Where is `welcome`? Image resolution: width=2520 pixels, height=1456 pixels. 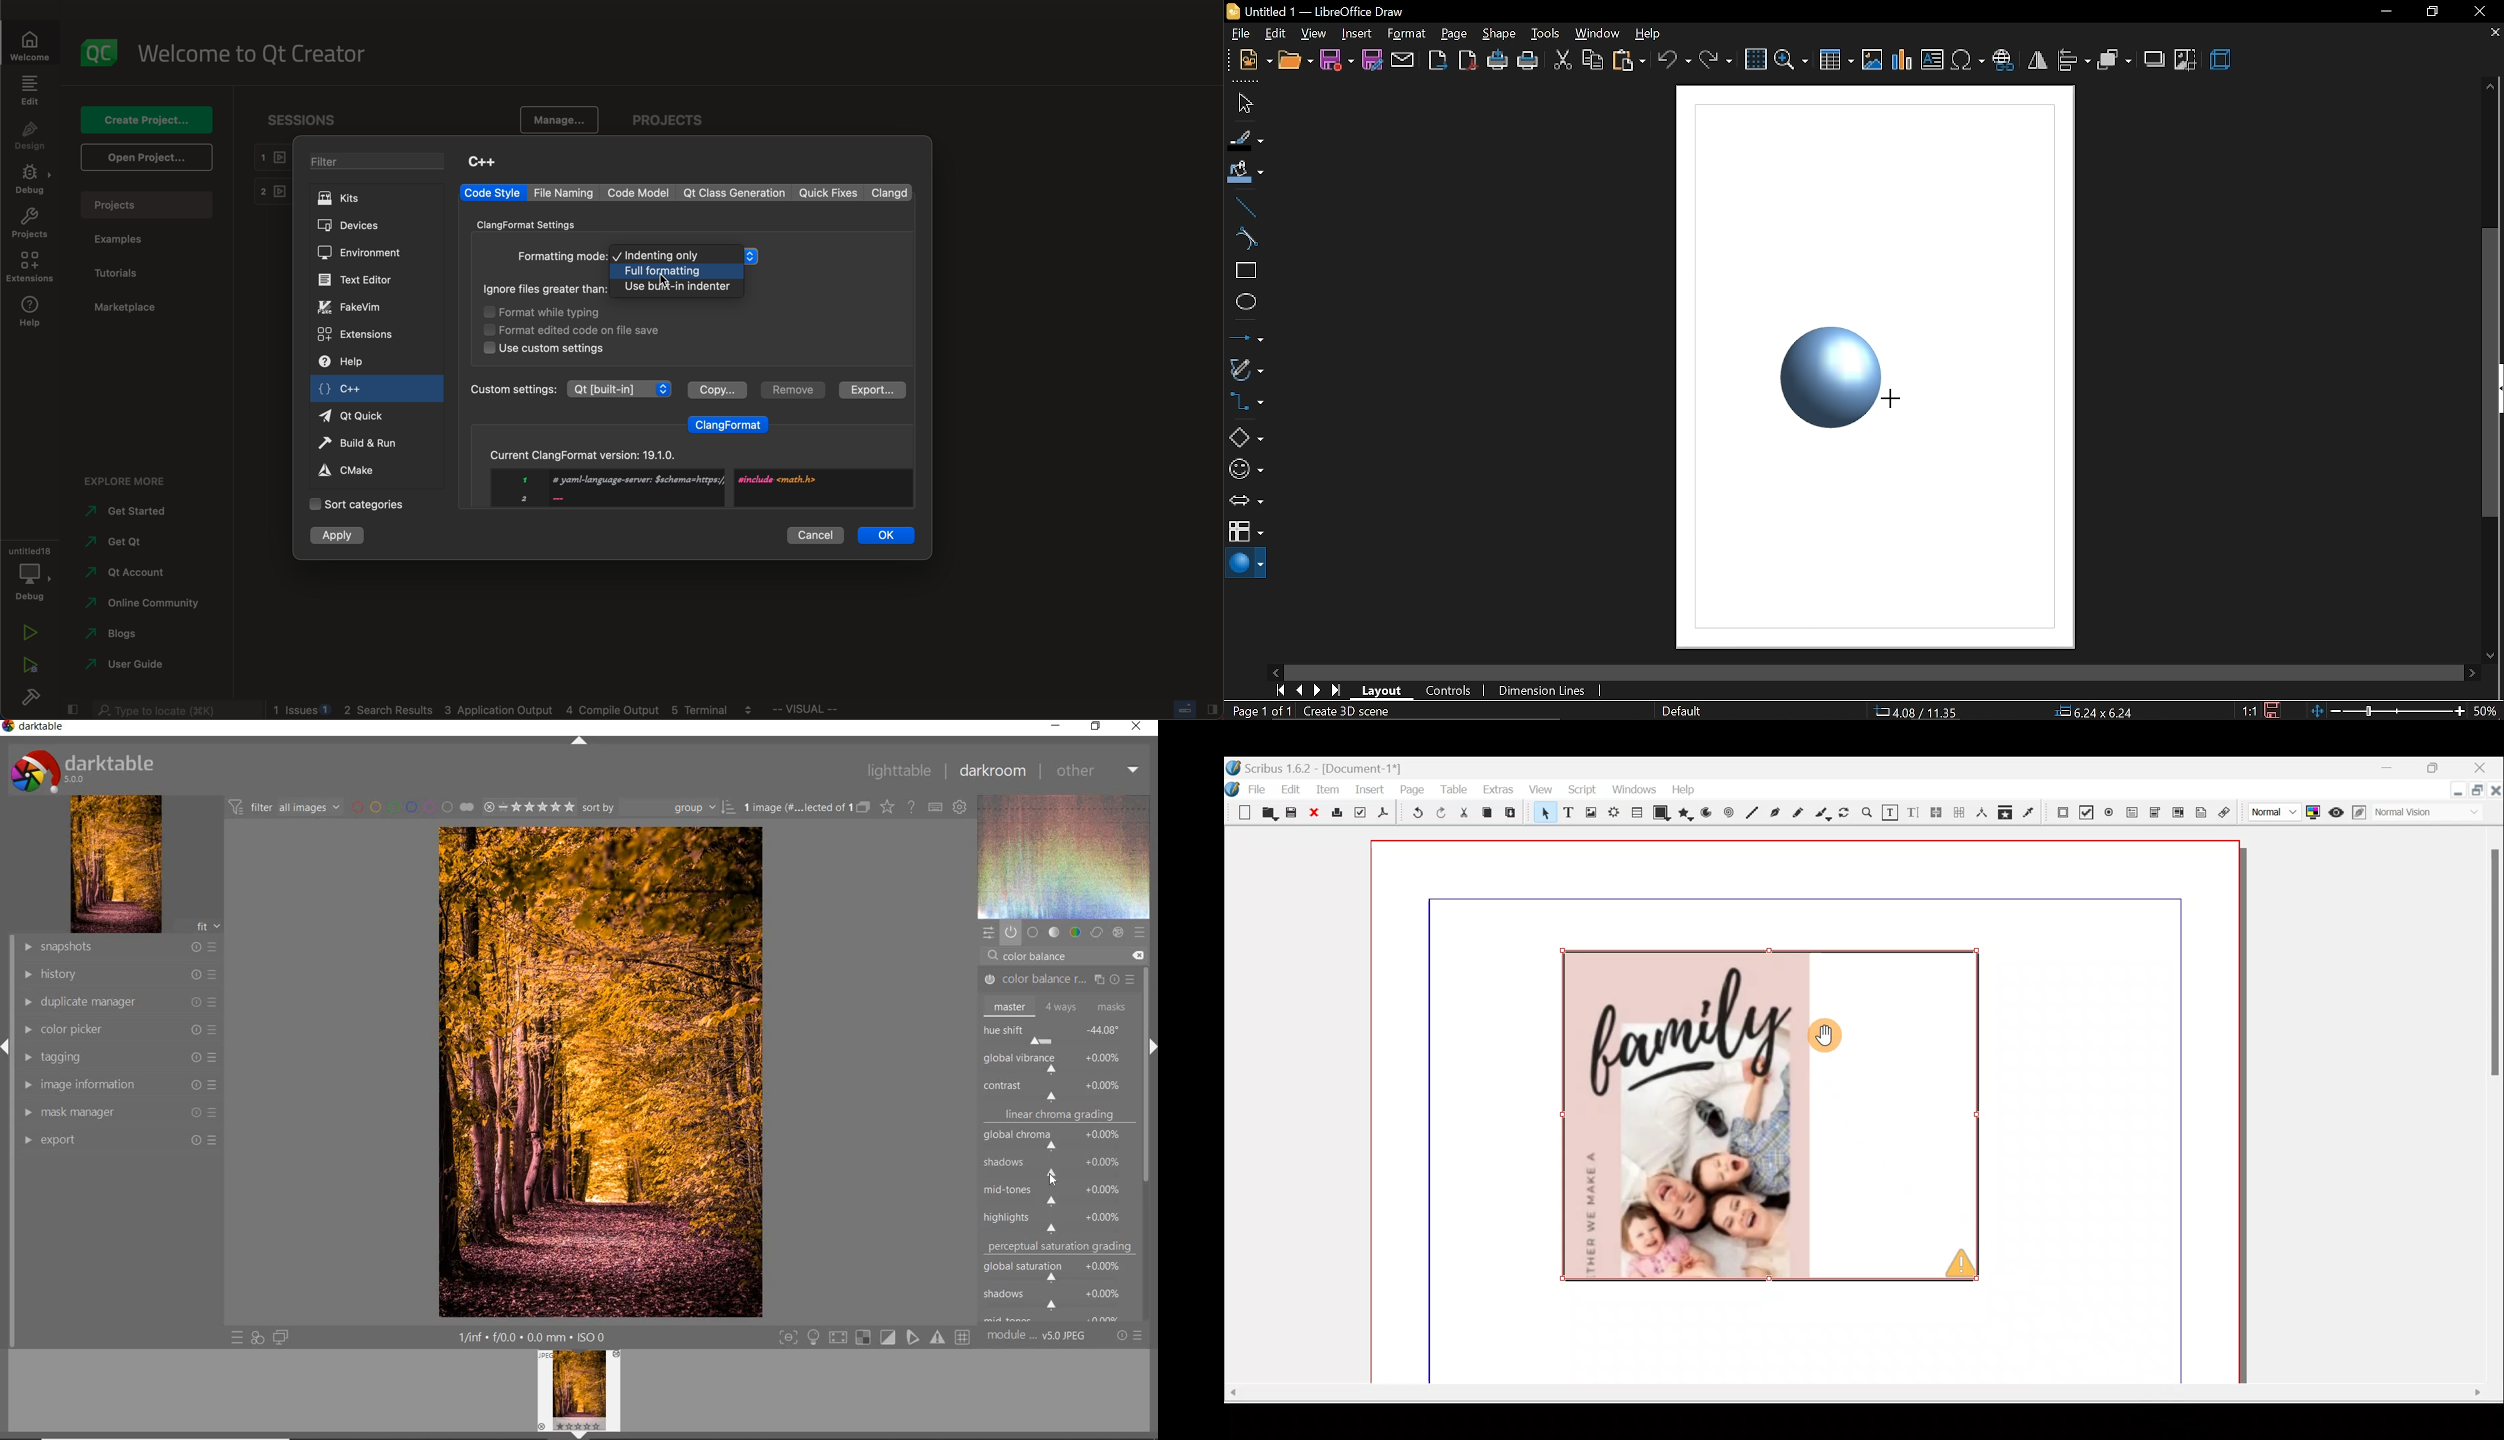
welcome is located at coordinates (259, 52).